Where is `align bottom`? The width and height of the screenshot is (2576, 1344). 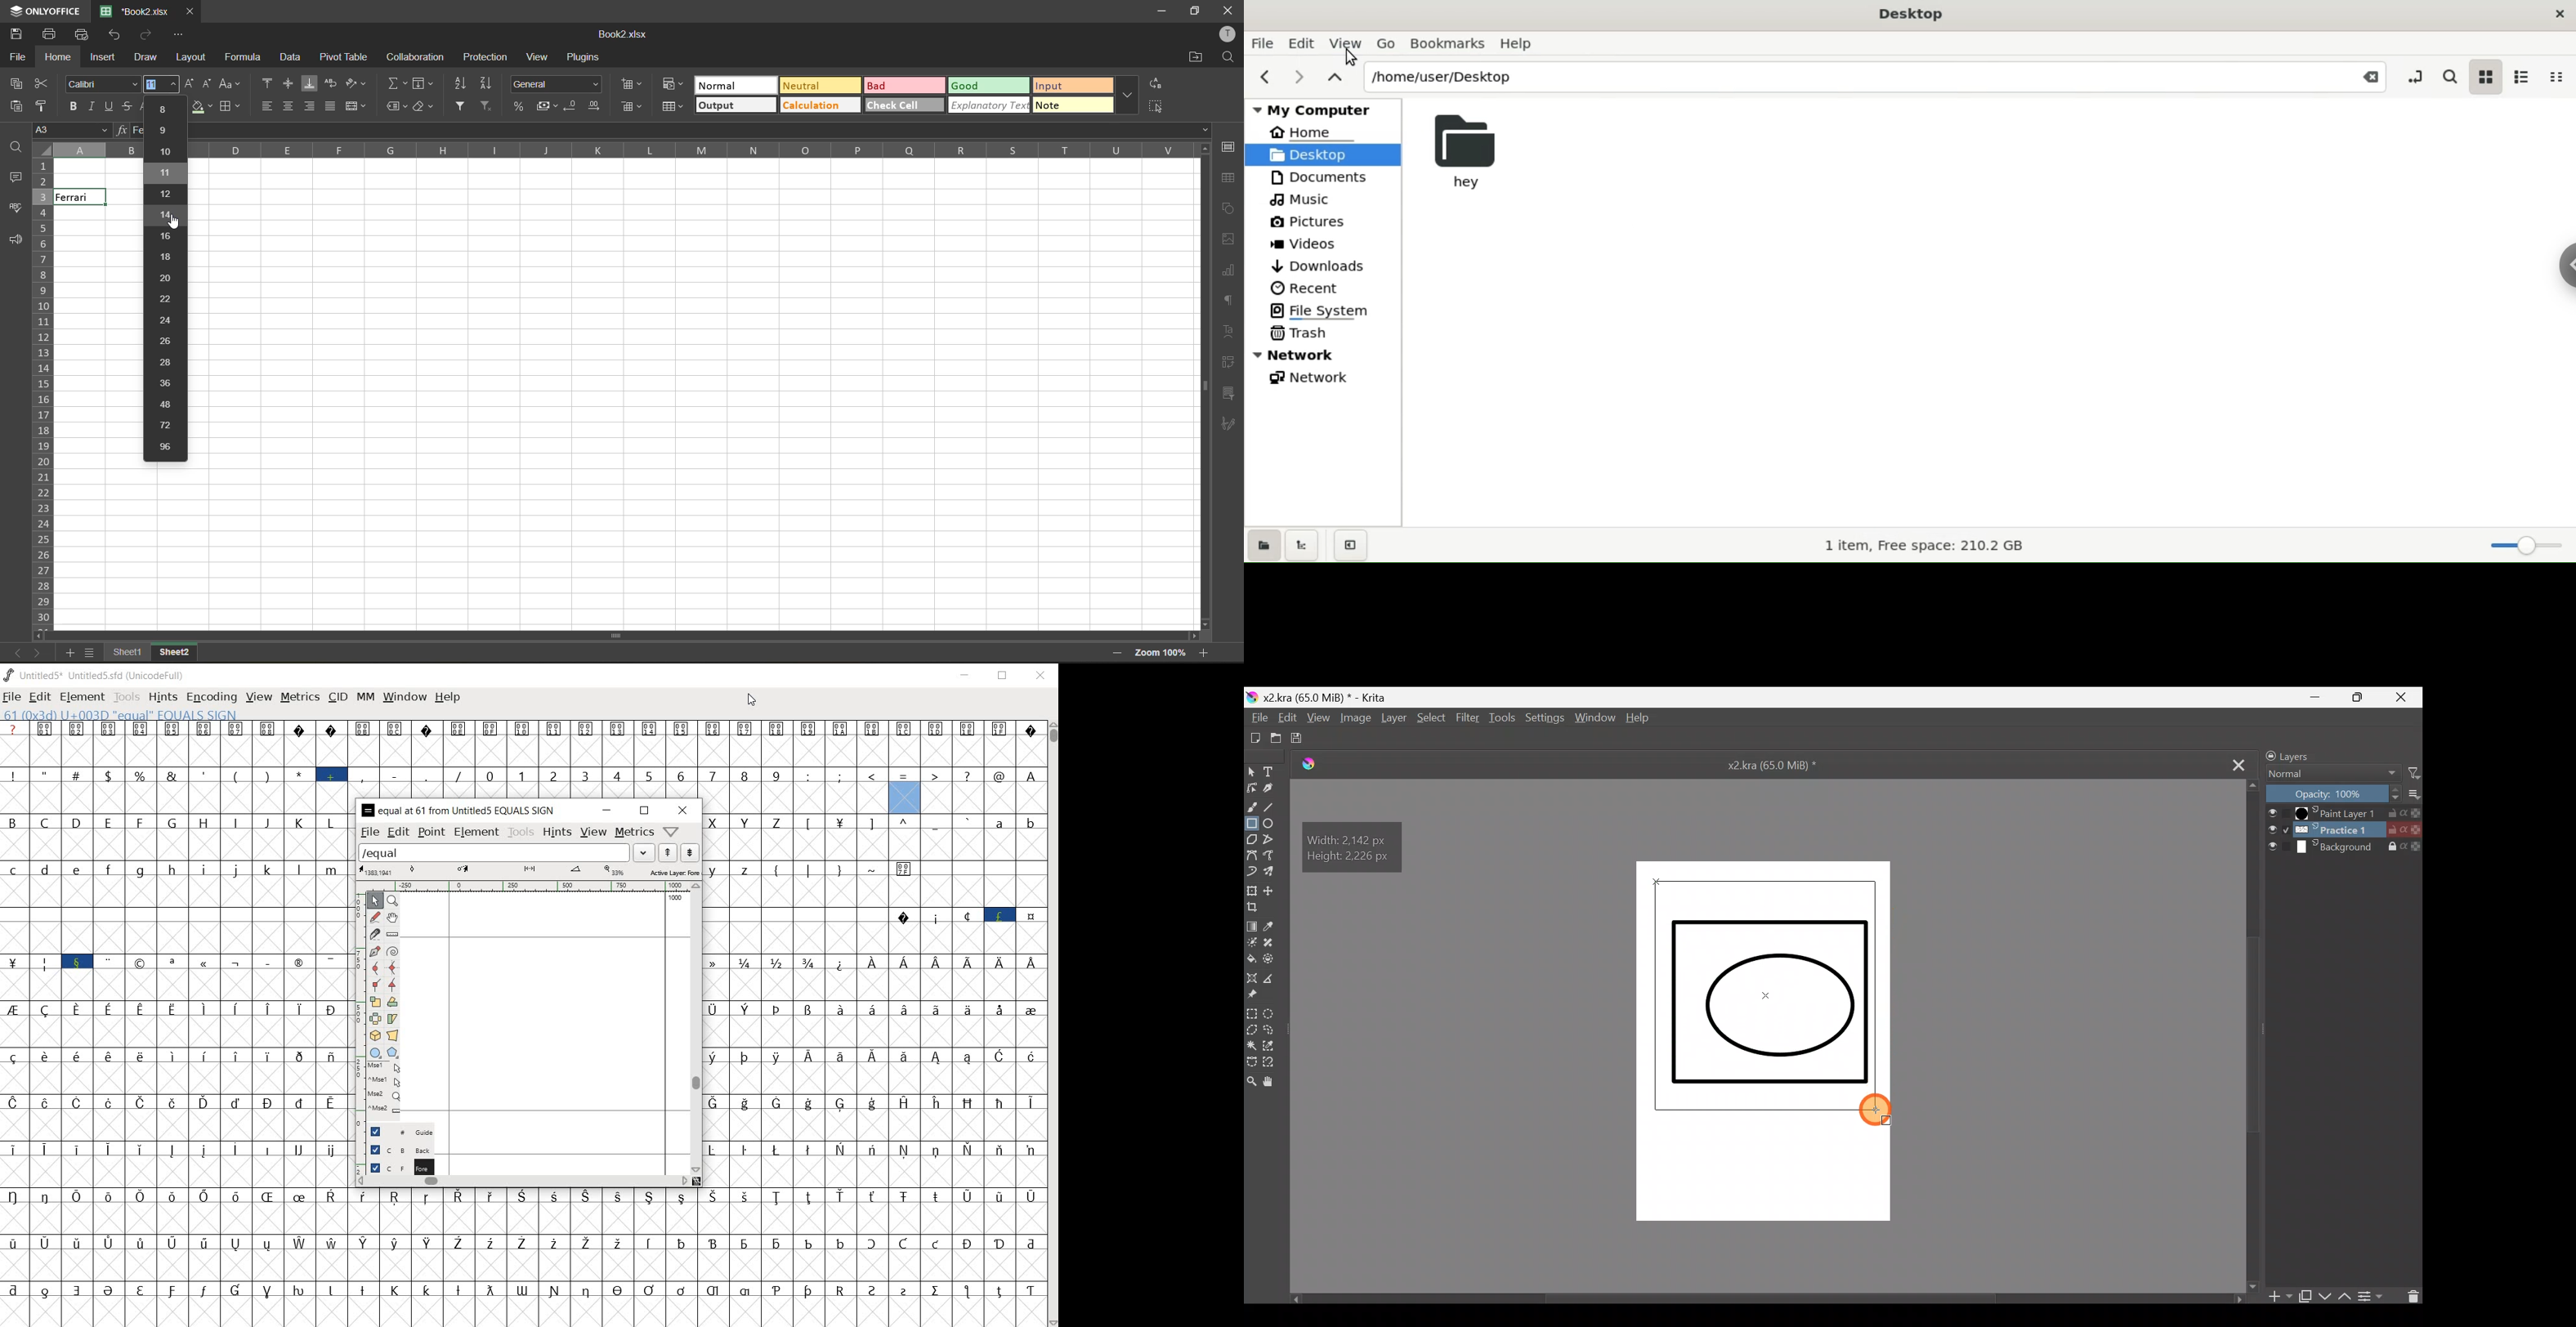
align bottom is located at coordinates (312, 82).